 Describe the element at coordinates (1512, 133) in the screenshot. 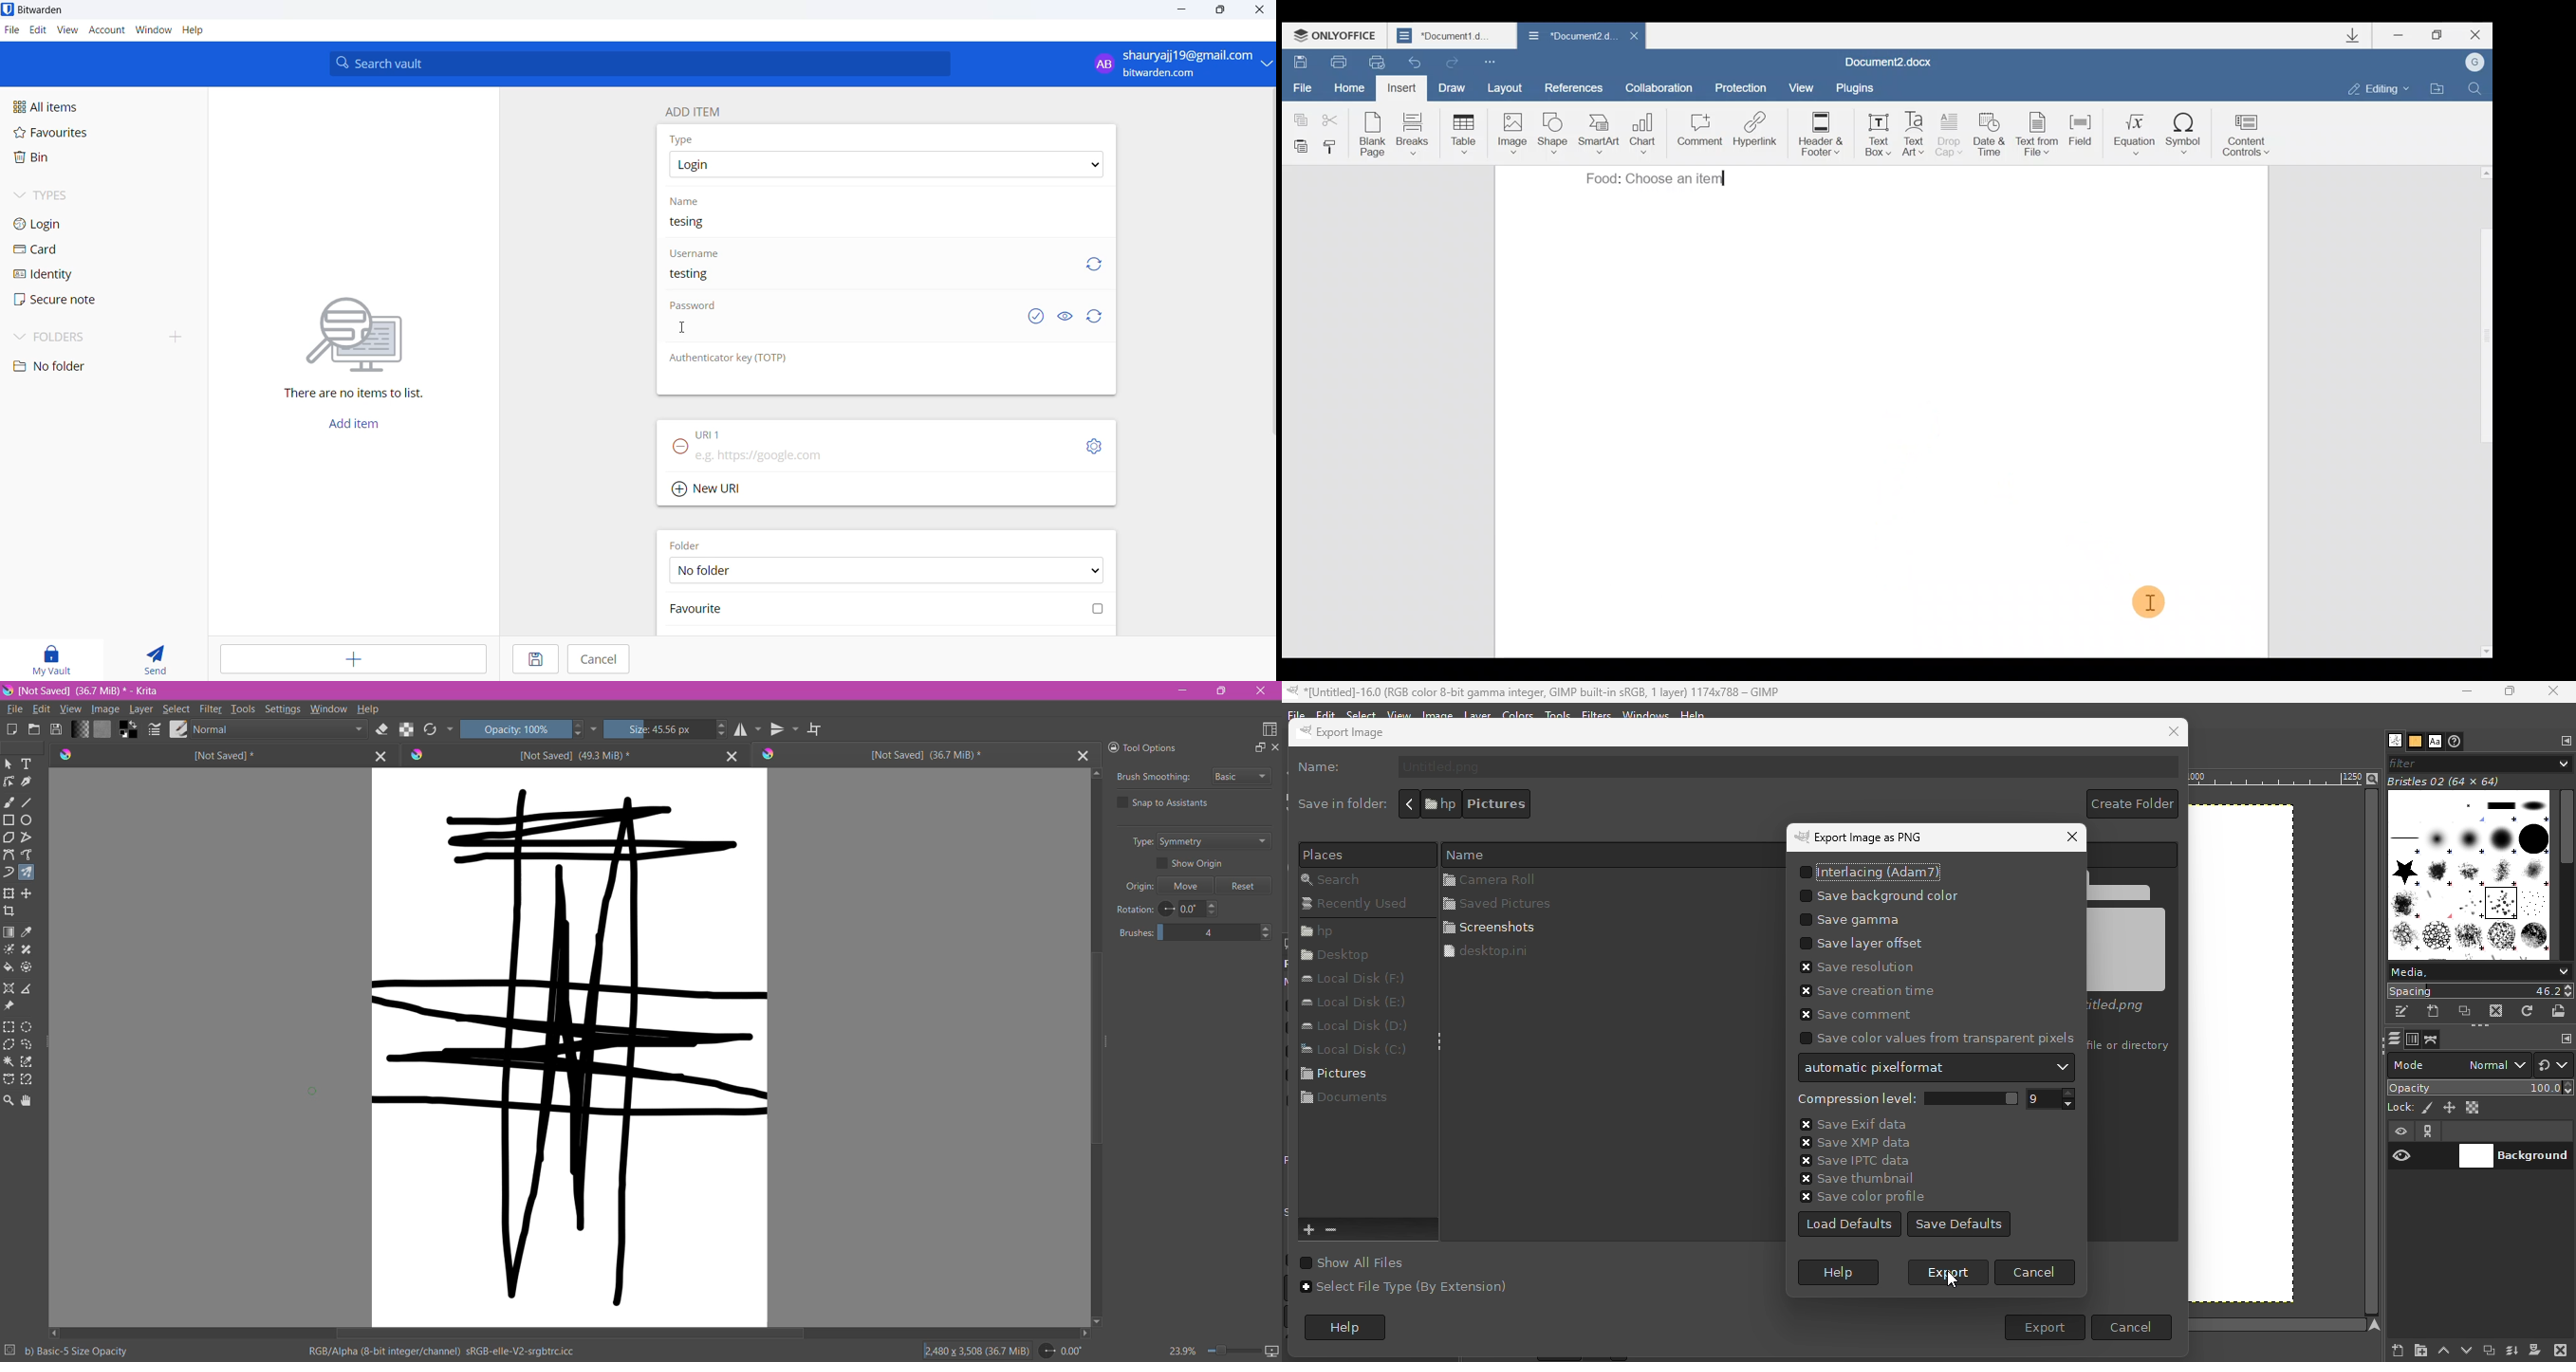

I see `Image` at that location.